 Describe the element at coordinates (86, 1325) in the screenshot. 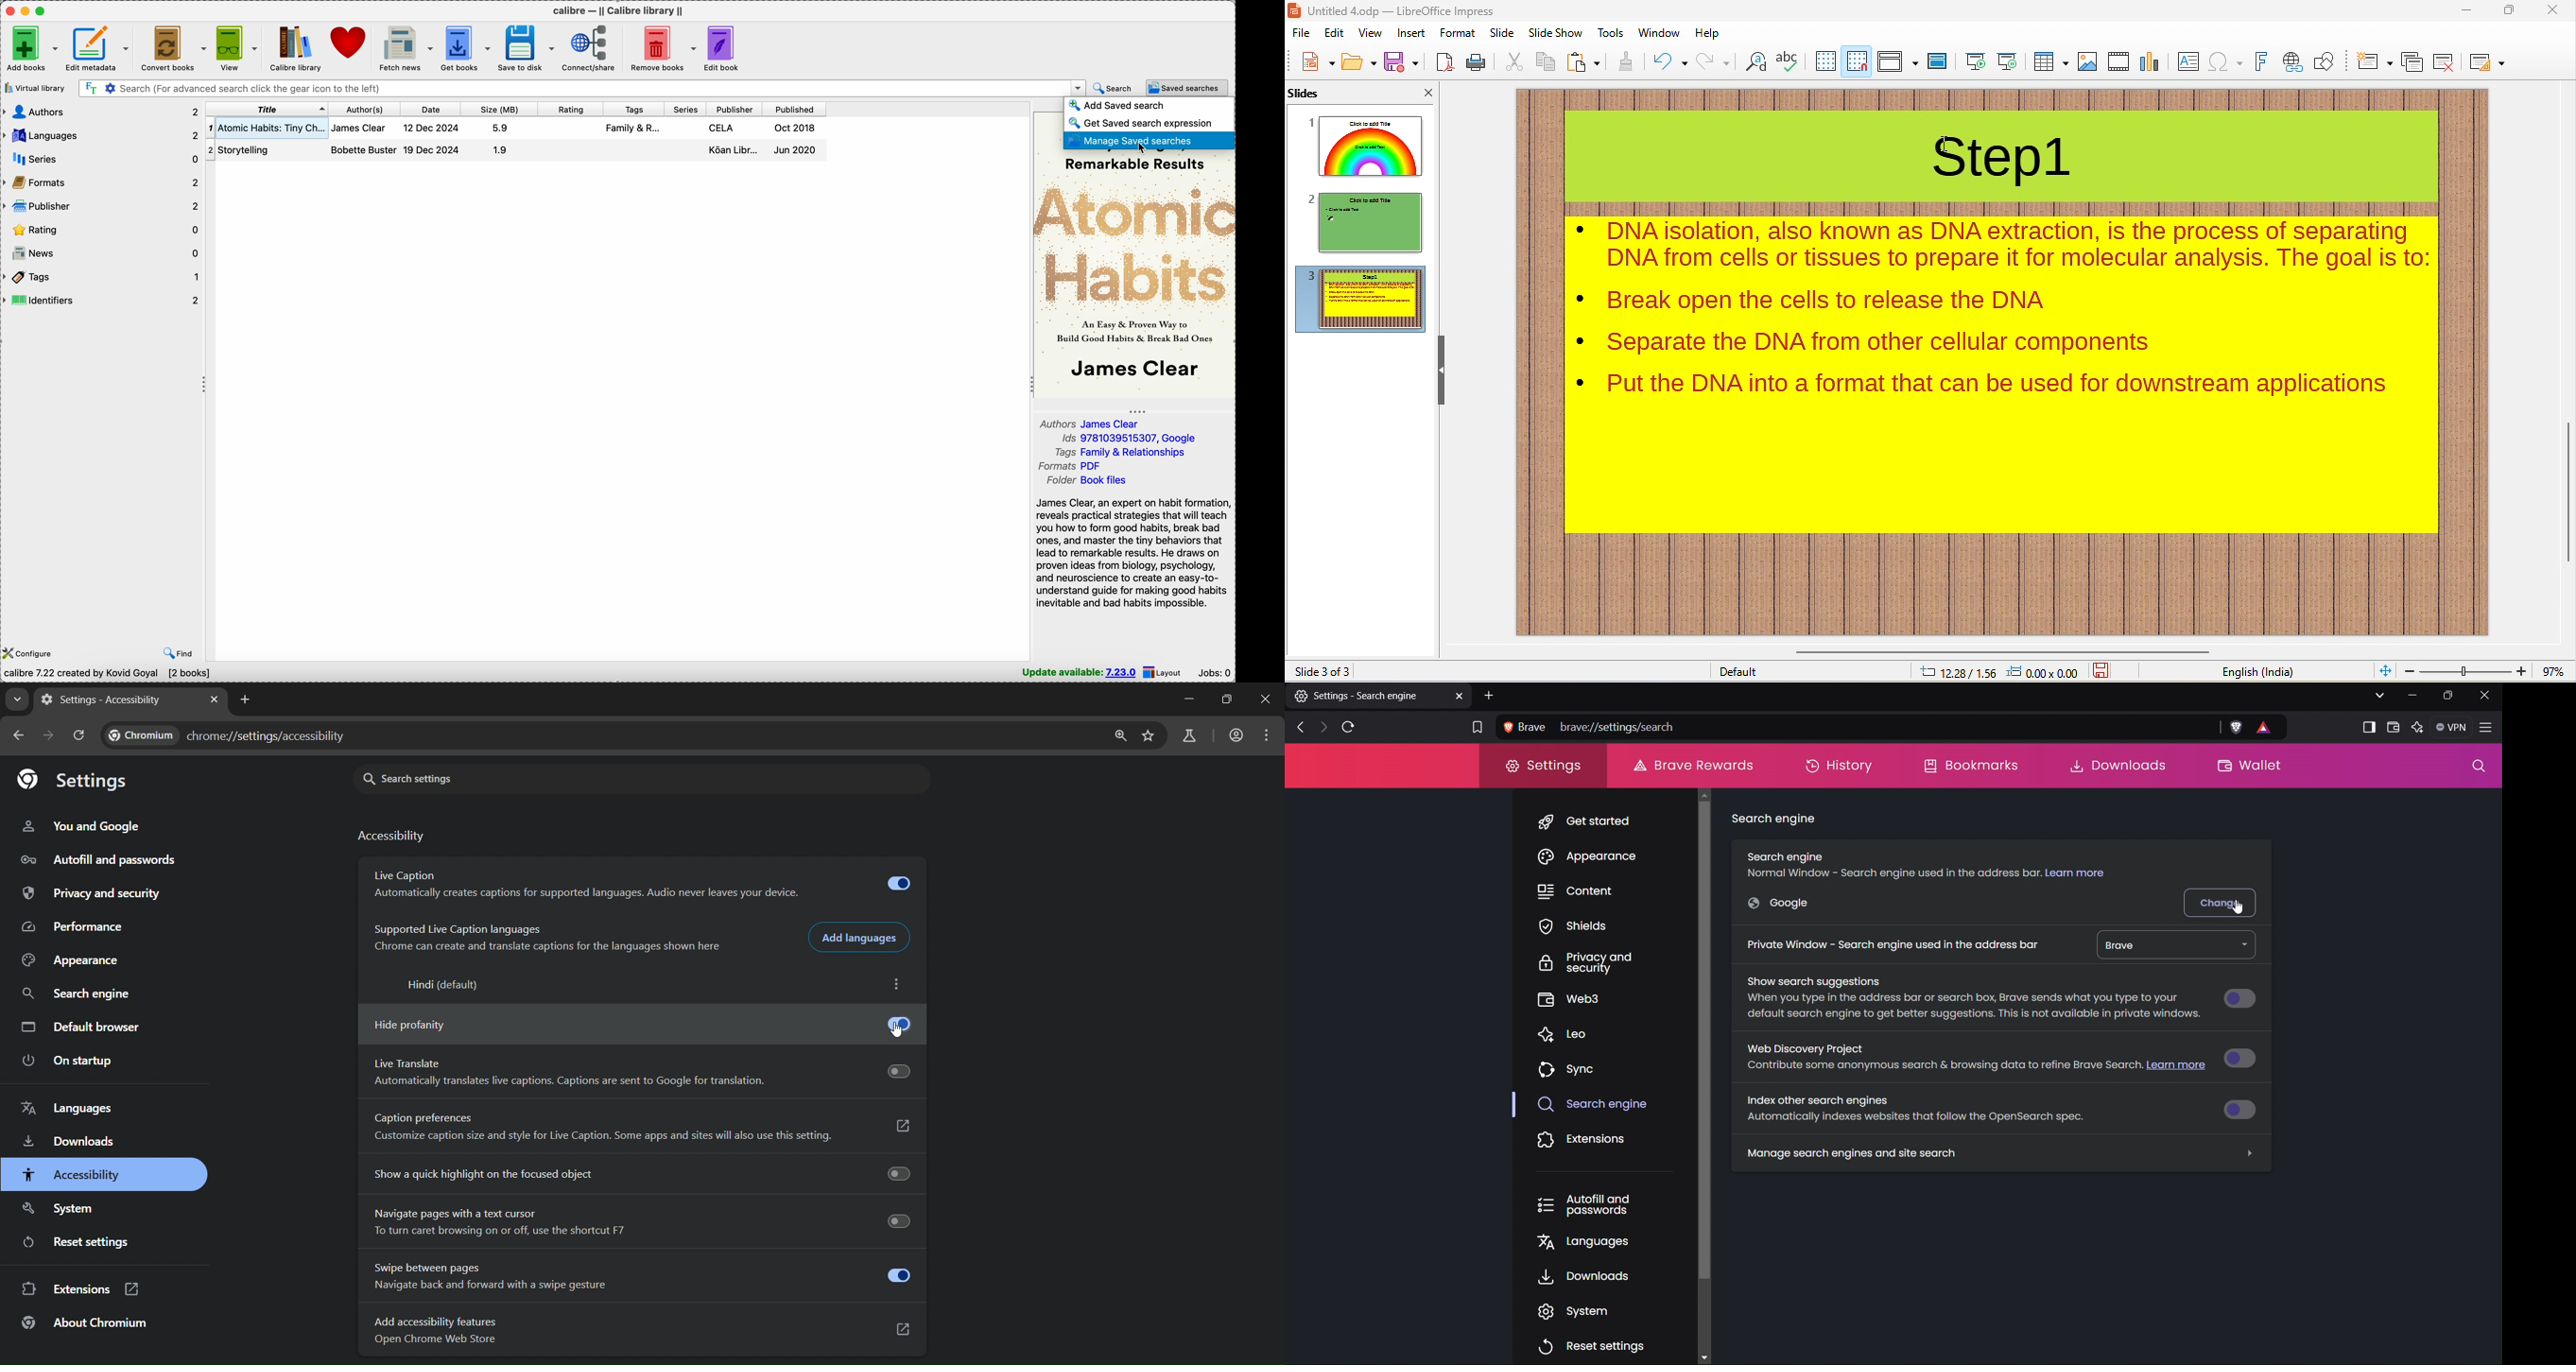

I see `about chromium` at that location.